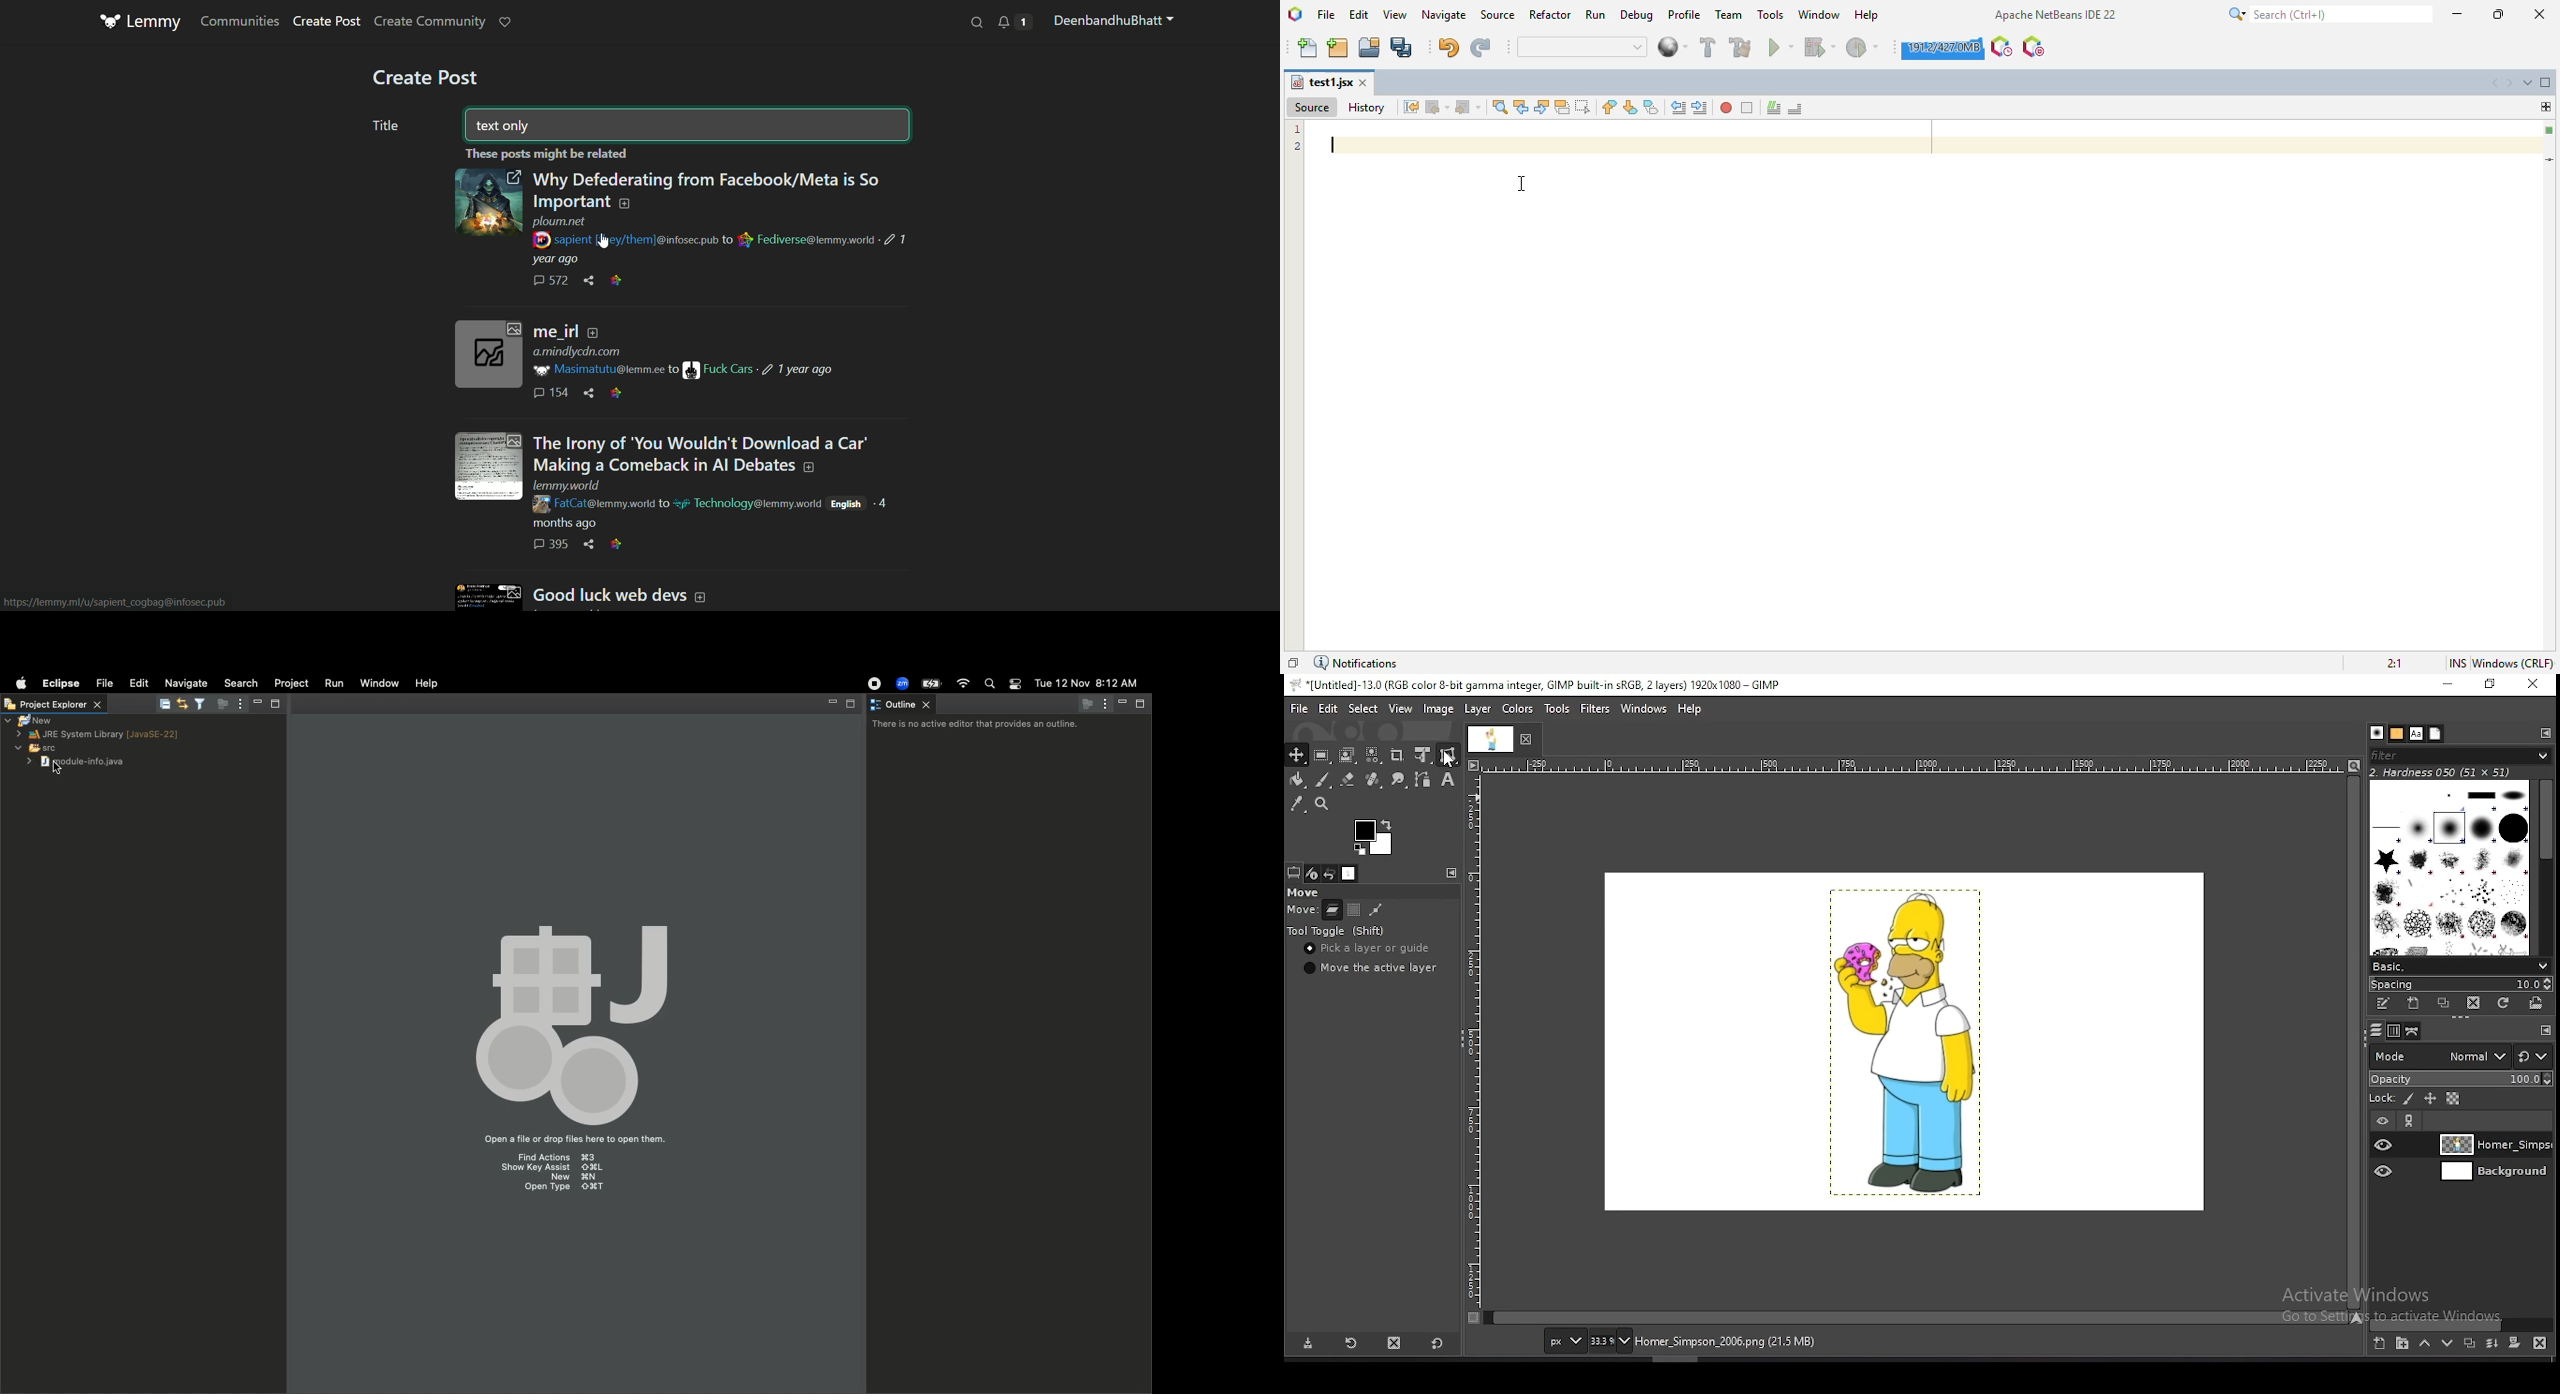  What do you see at coordinates (2532, 686) in the screenshot?
I see `close window` at bounding box center [2532, 686].